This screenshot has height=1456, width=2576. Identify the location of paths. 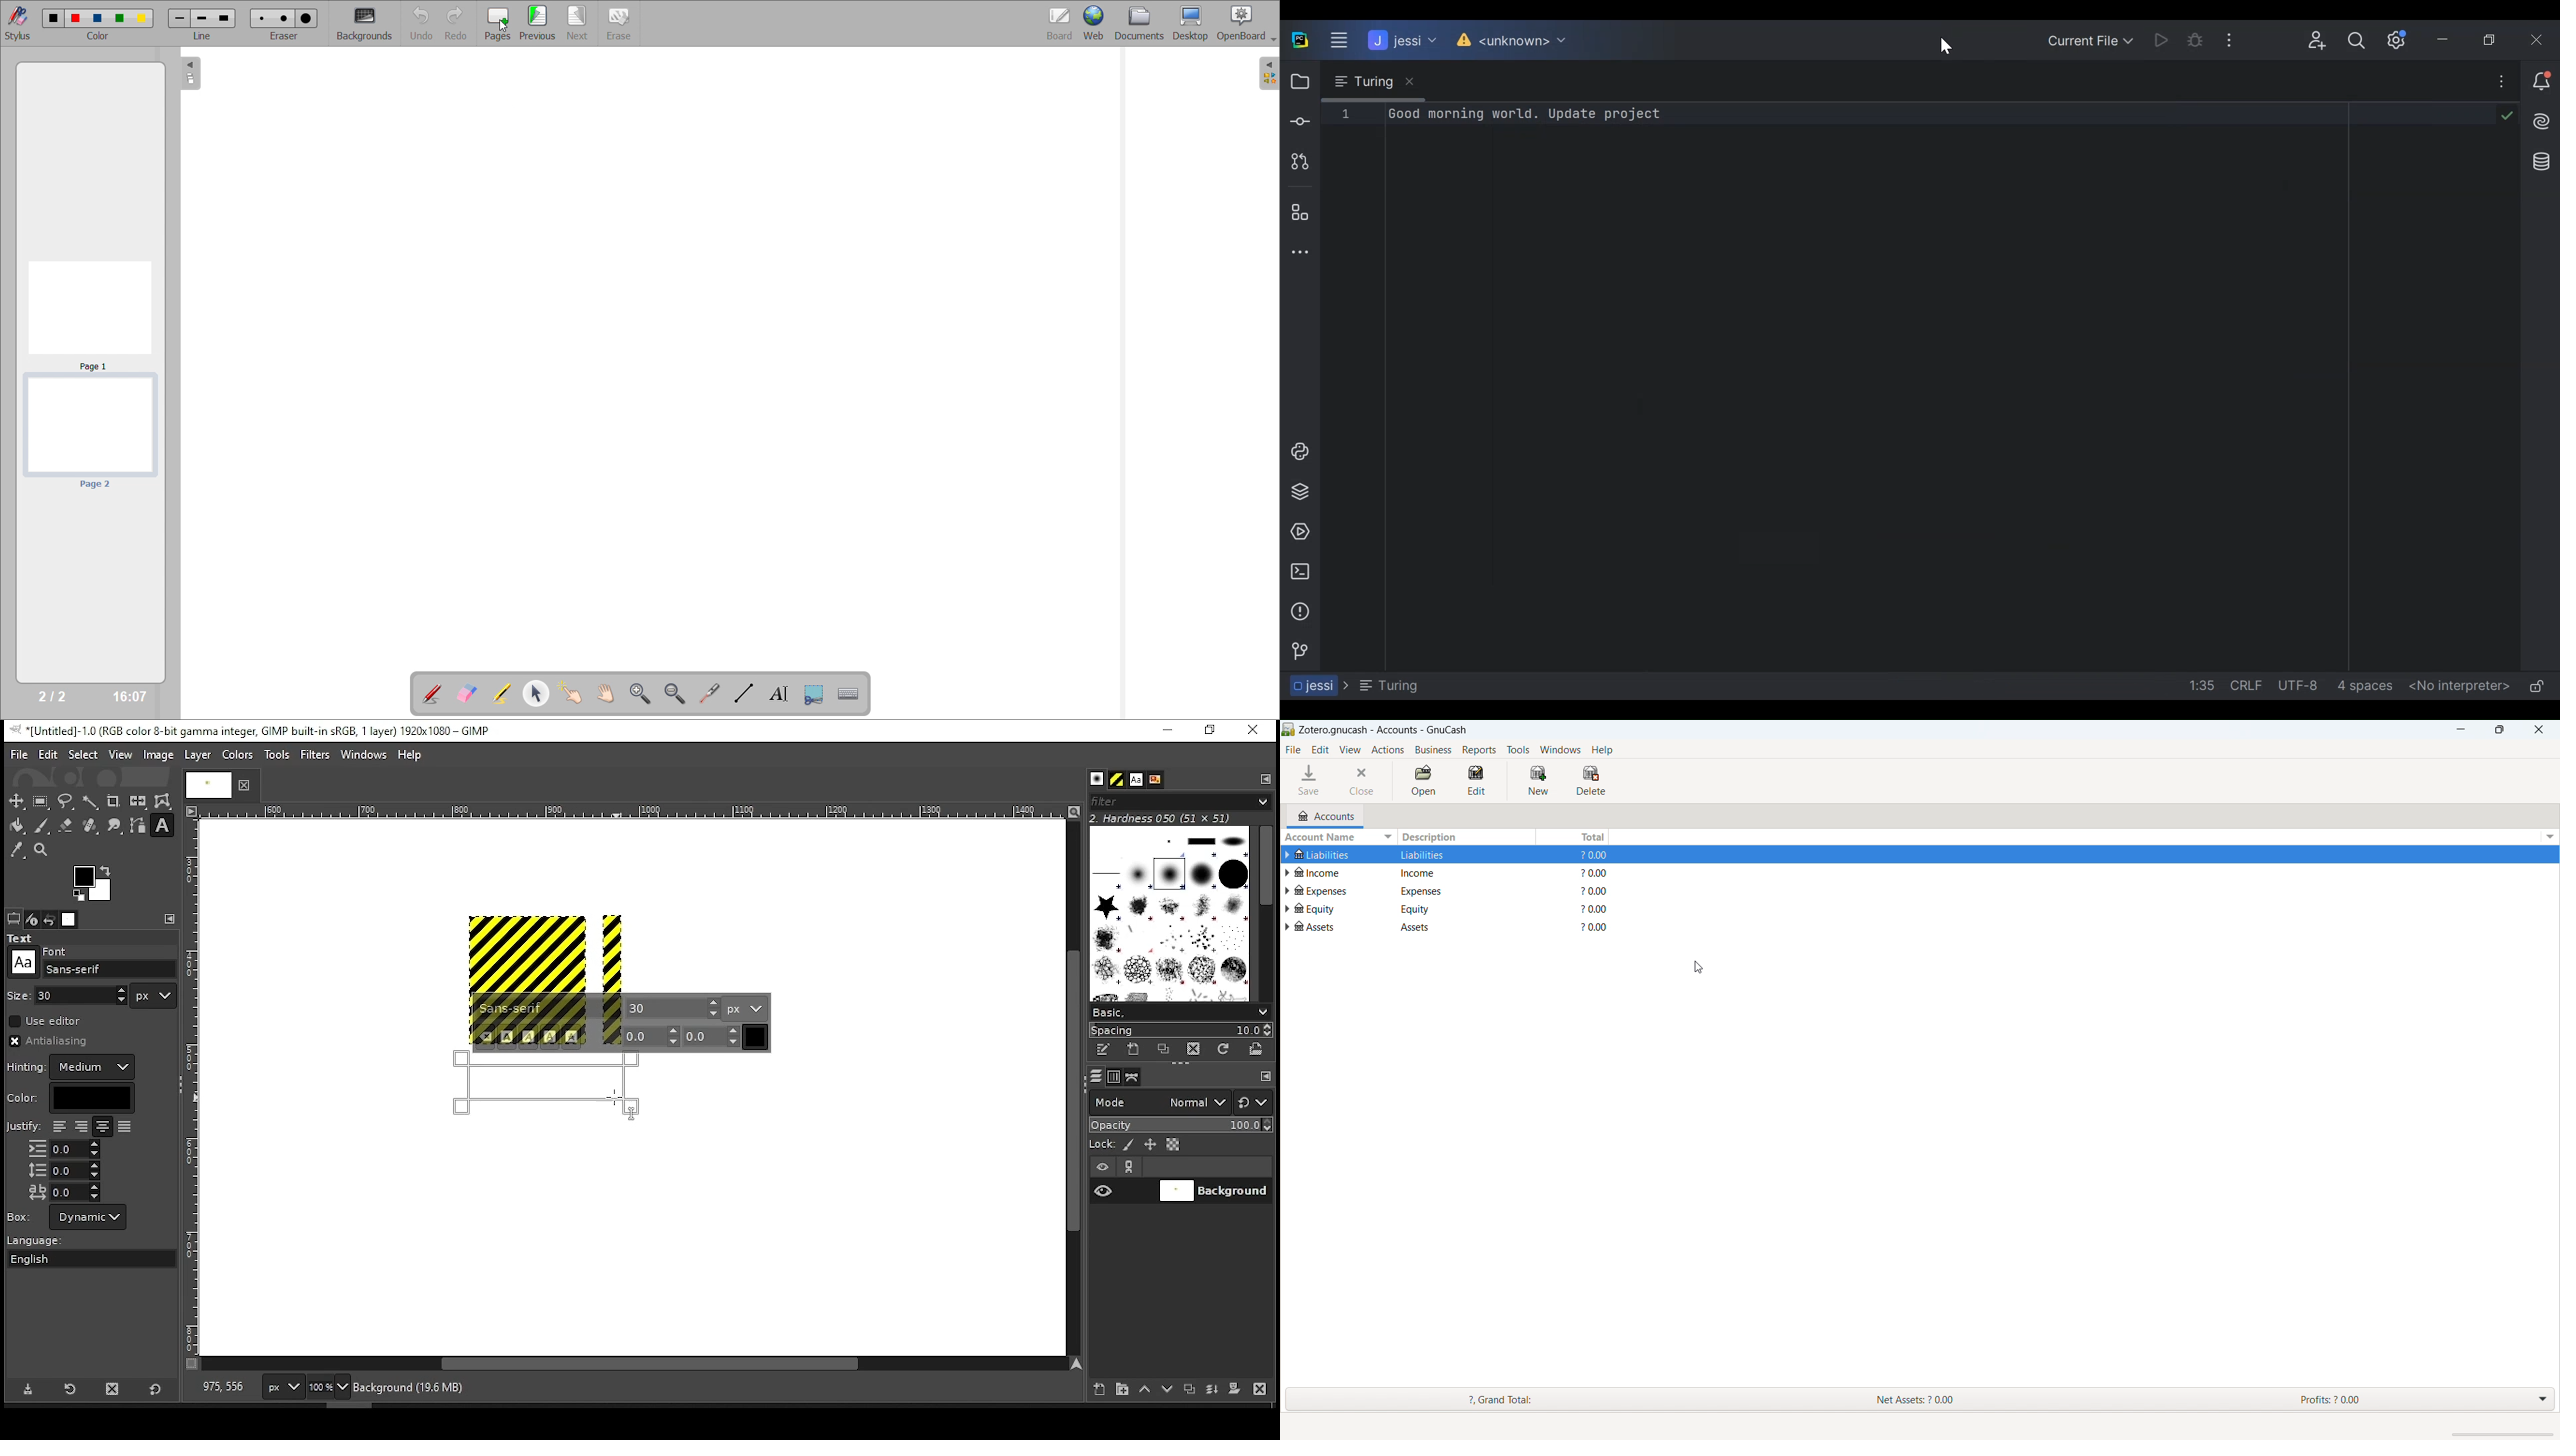
(1135, 1076).